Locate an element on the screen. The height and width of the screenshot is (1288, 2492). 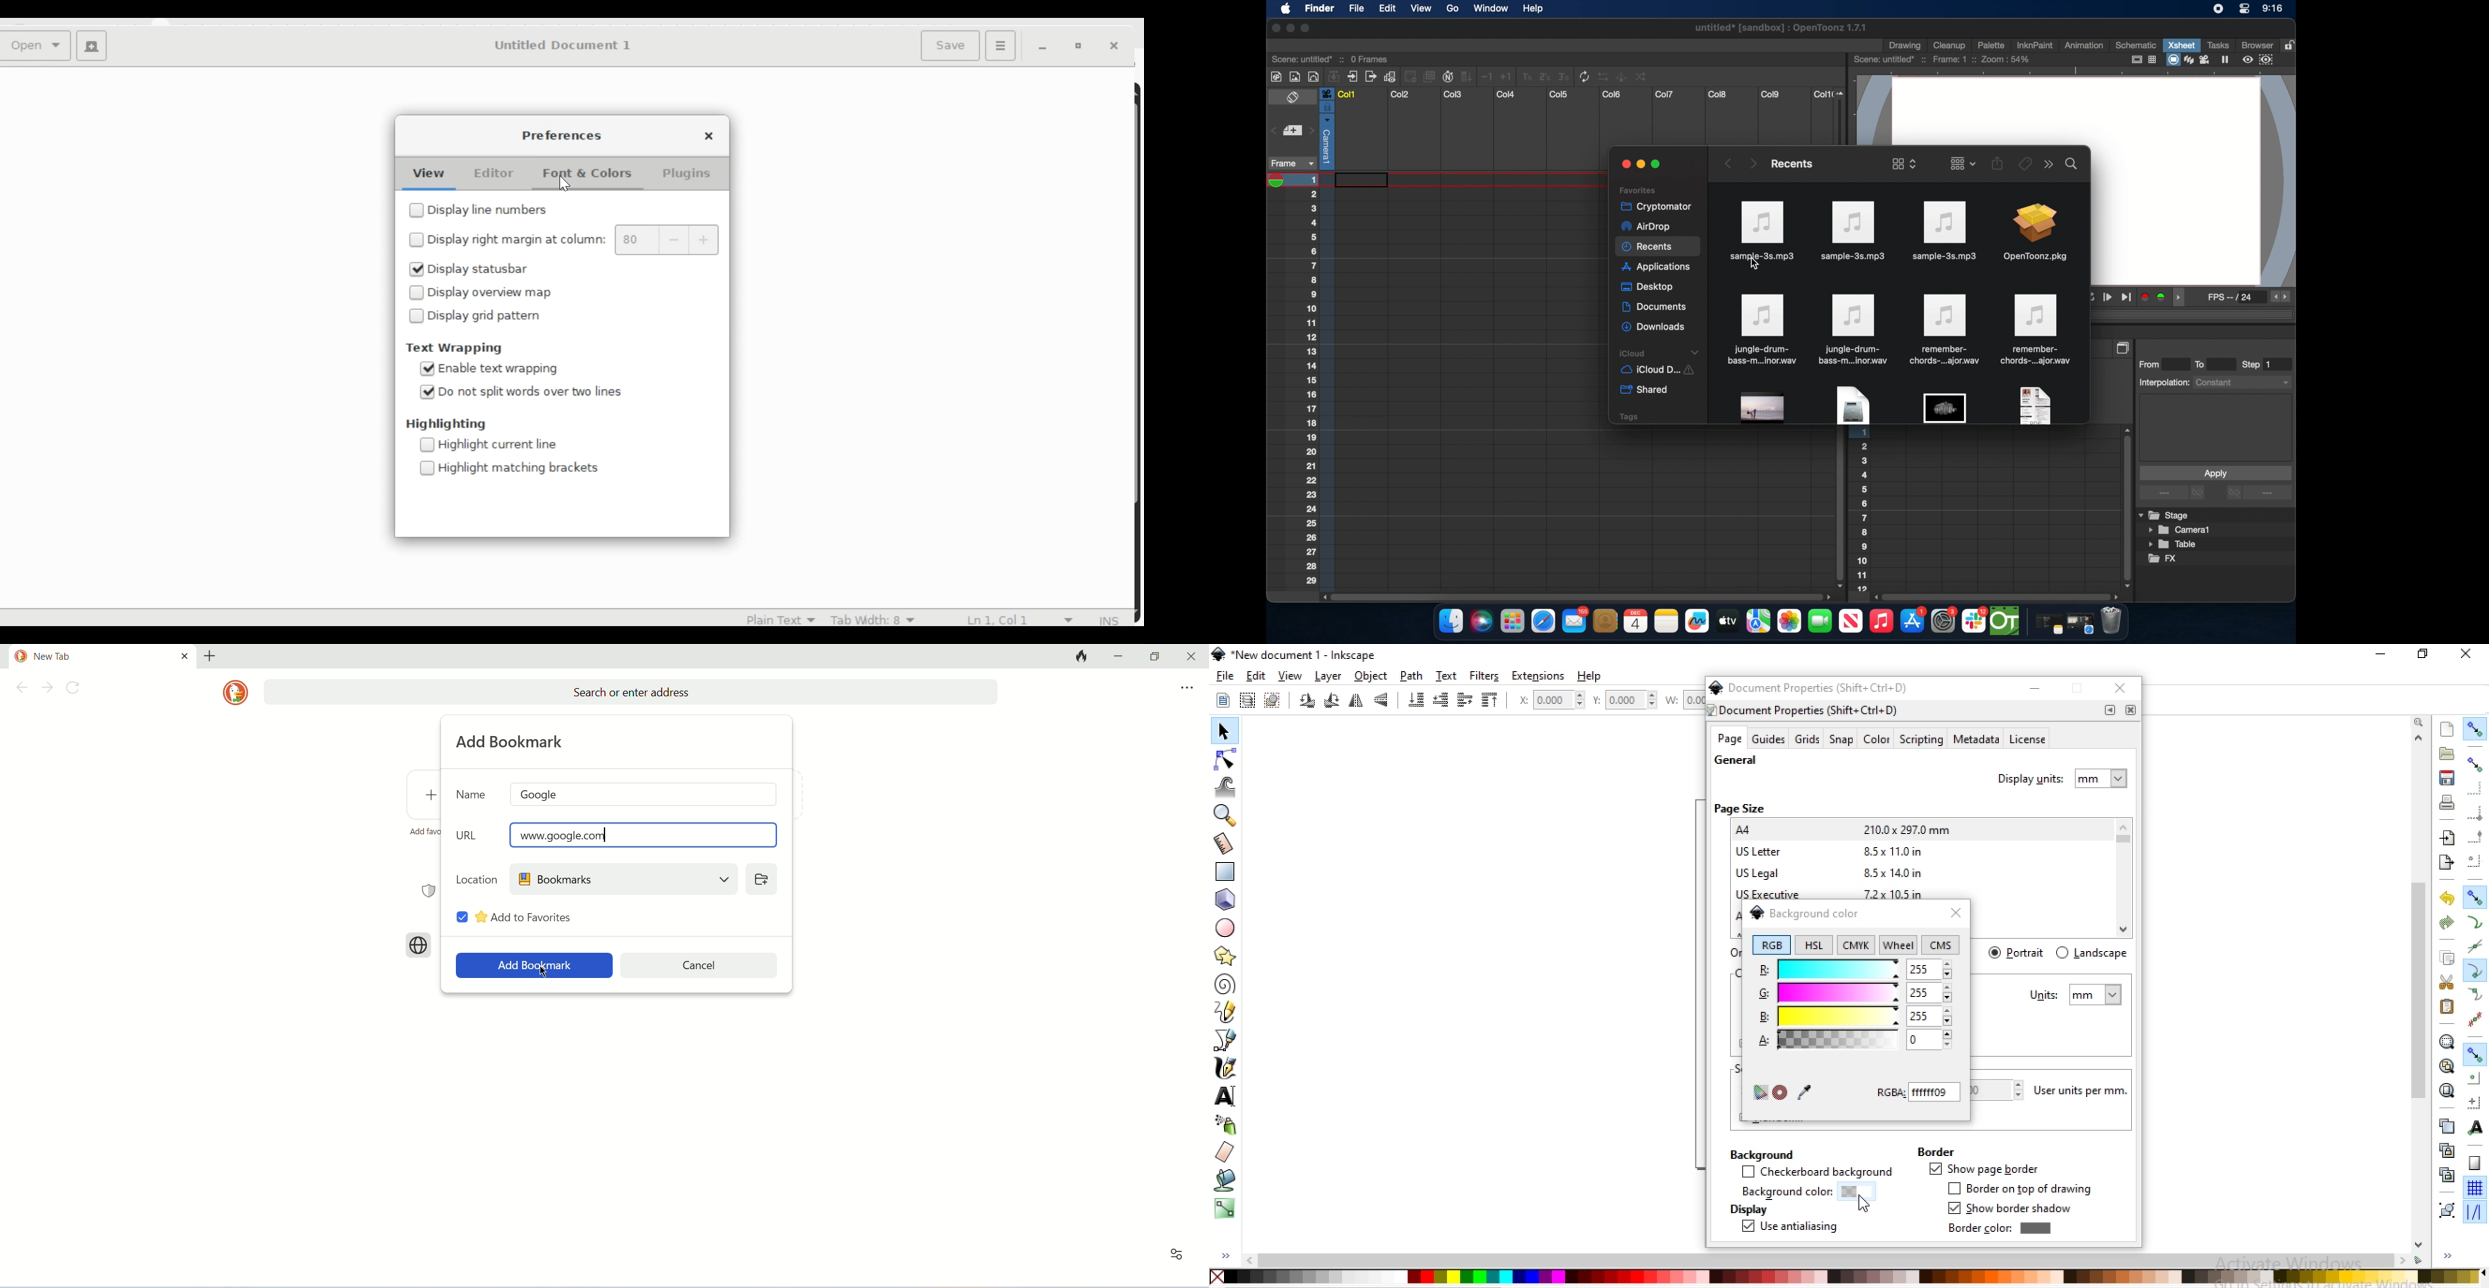
text is located at coordinates (1448, 676).